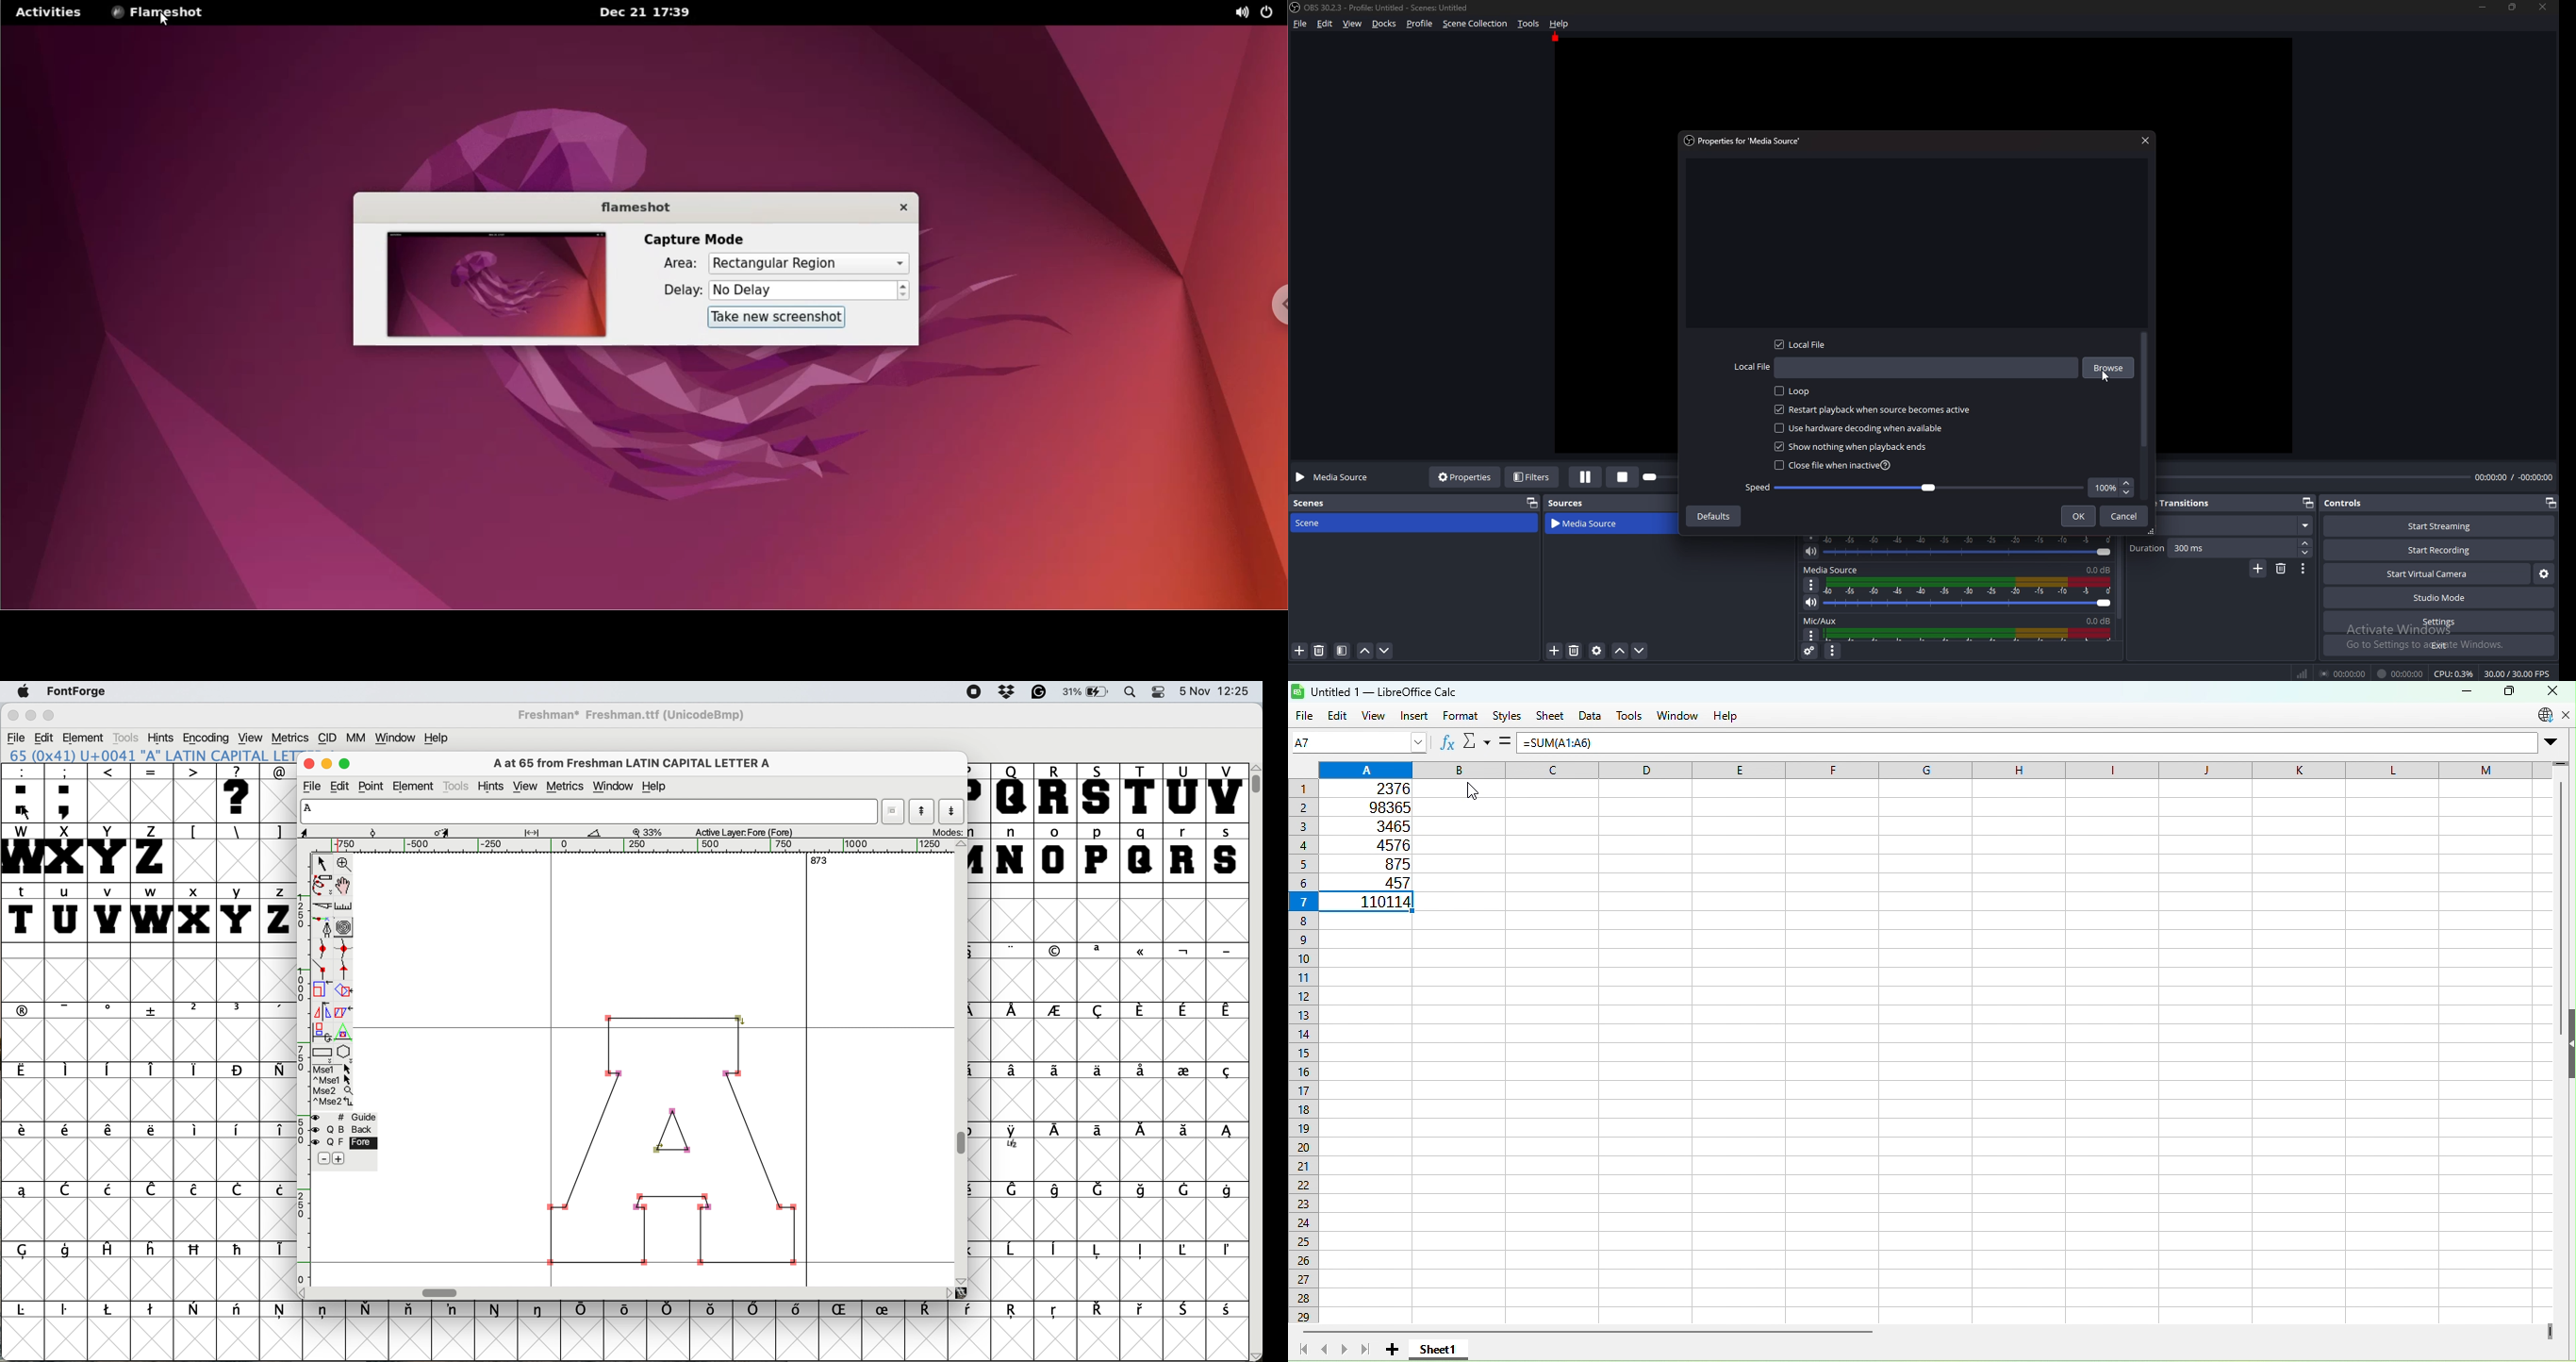  What do you see at coordinates (1529, 502) in the screenshot?
I see `pop out` at bounding box center [1529, 502].